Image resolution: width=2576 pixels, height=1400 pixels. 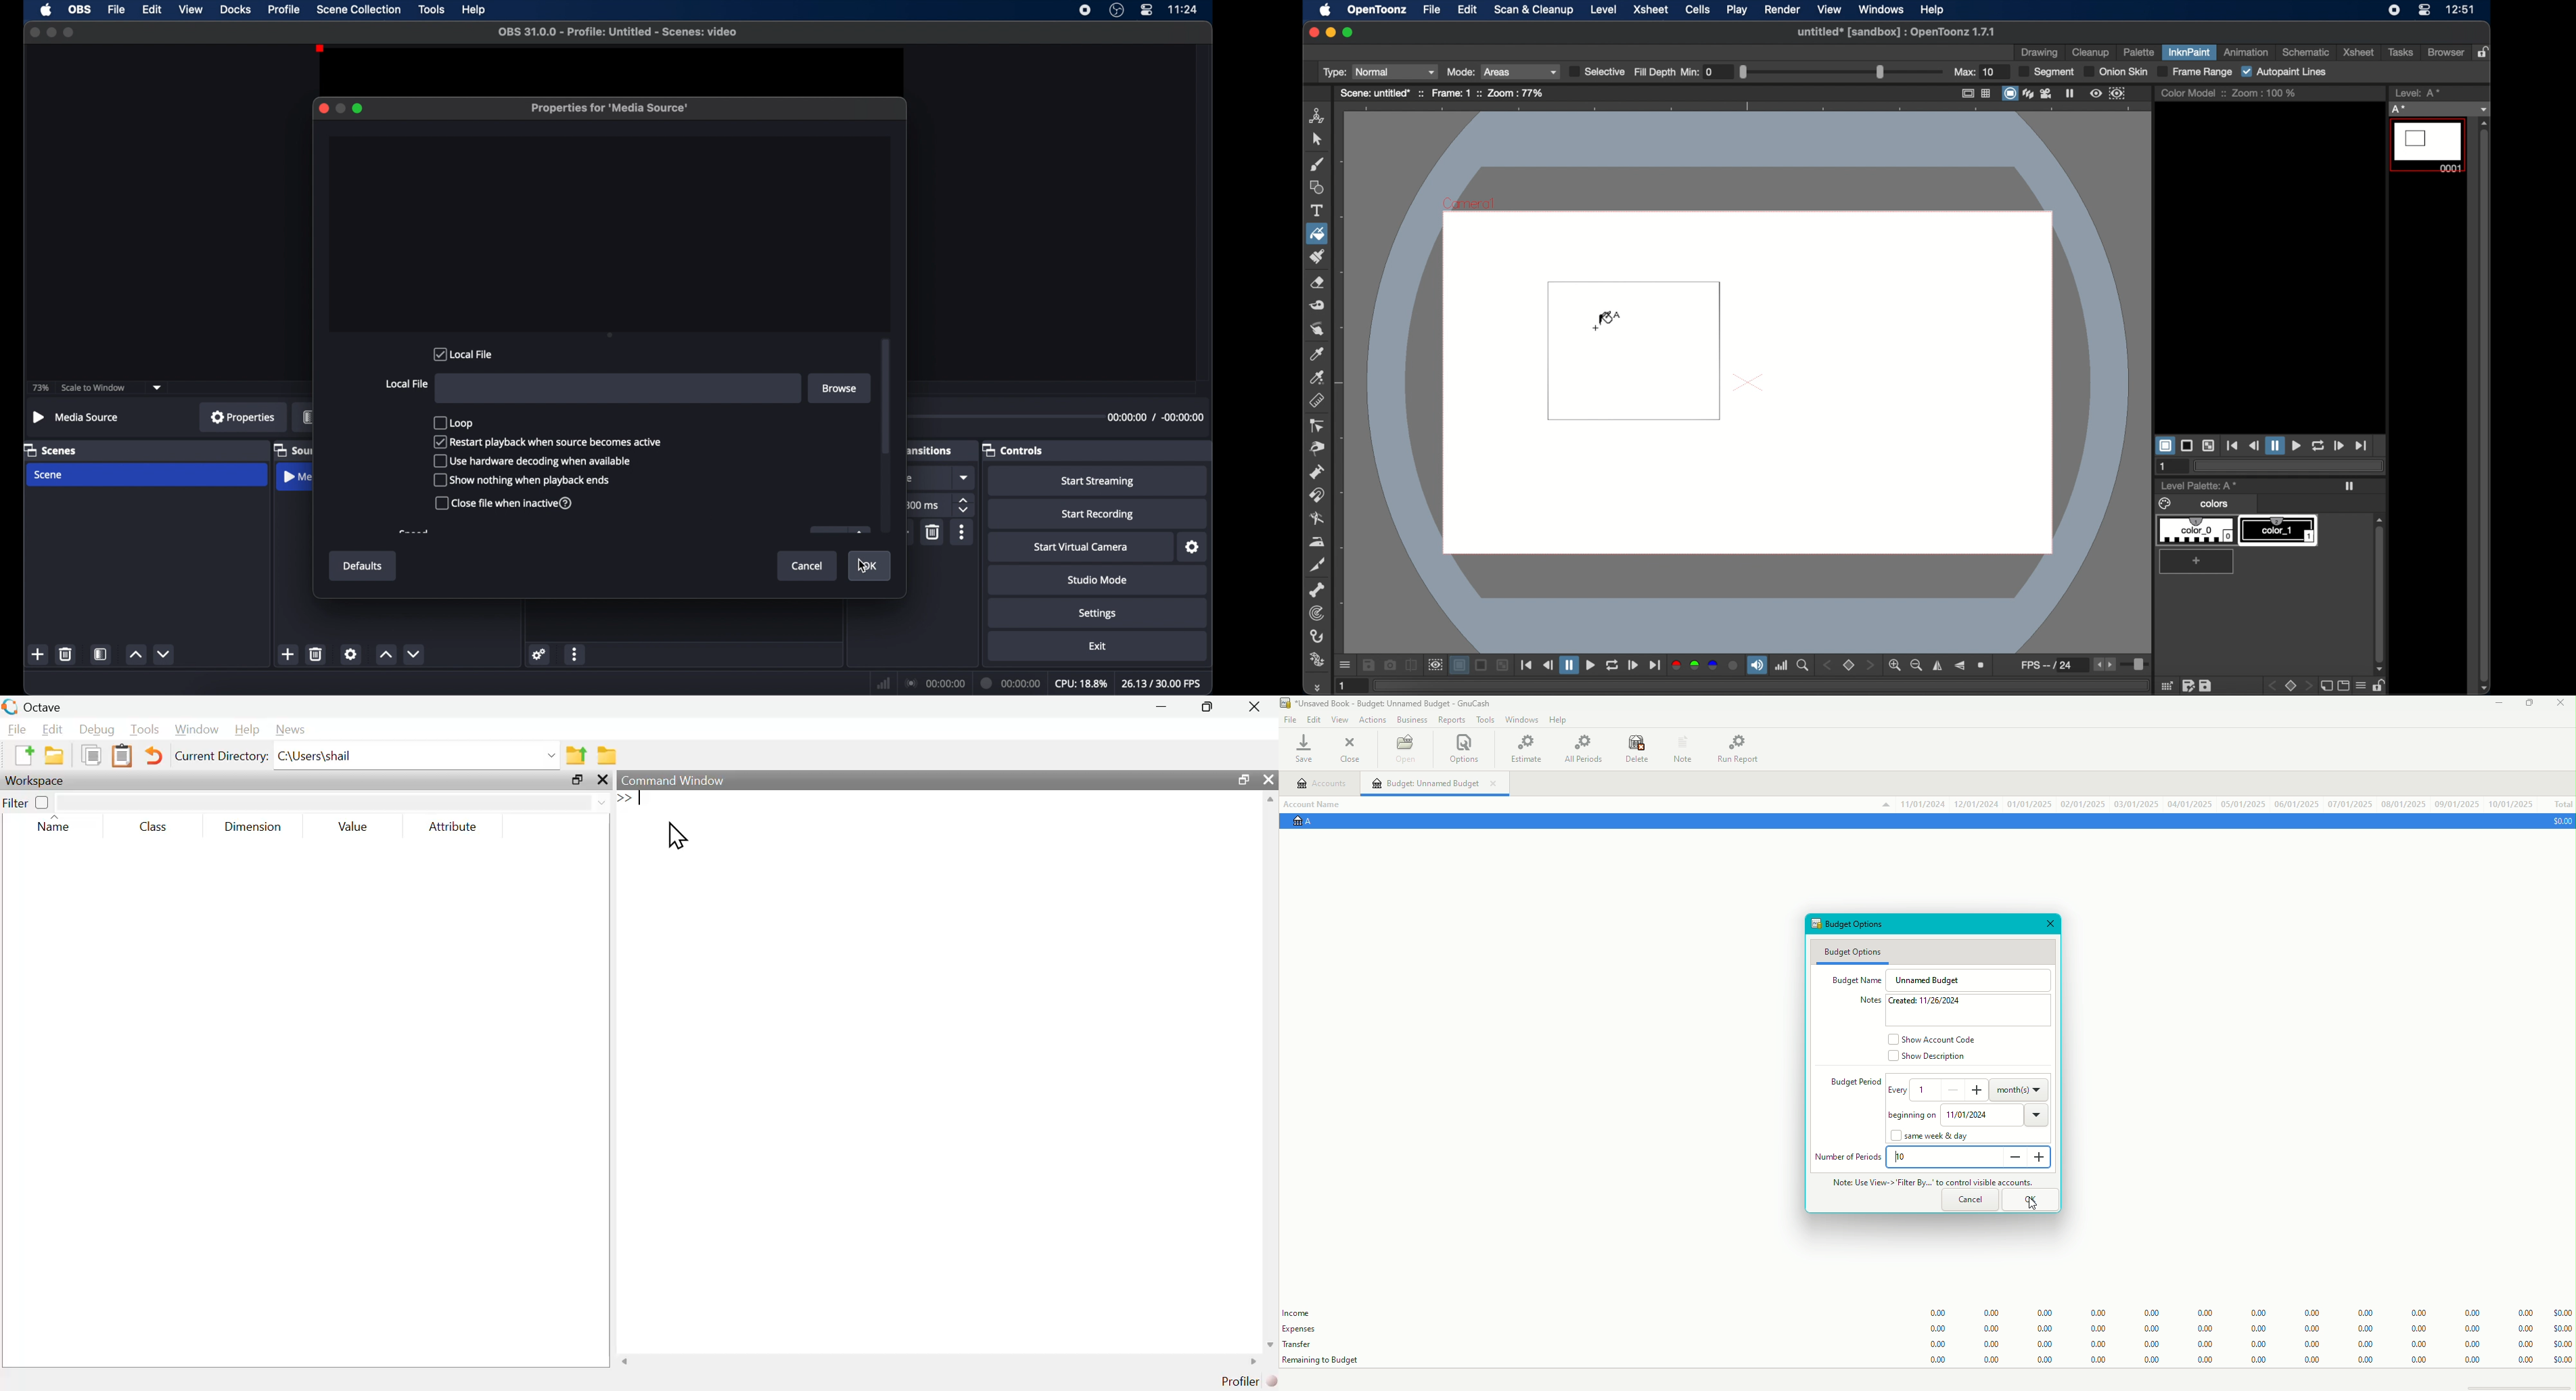 What do you see at coordinates (453, 422) in the screenshot?
I see `loop` at bounding box center [453, 422].